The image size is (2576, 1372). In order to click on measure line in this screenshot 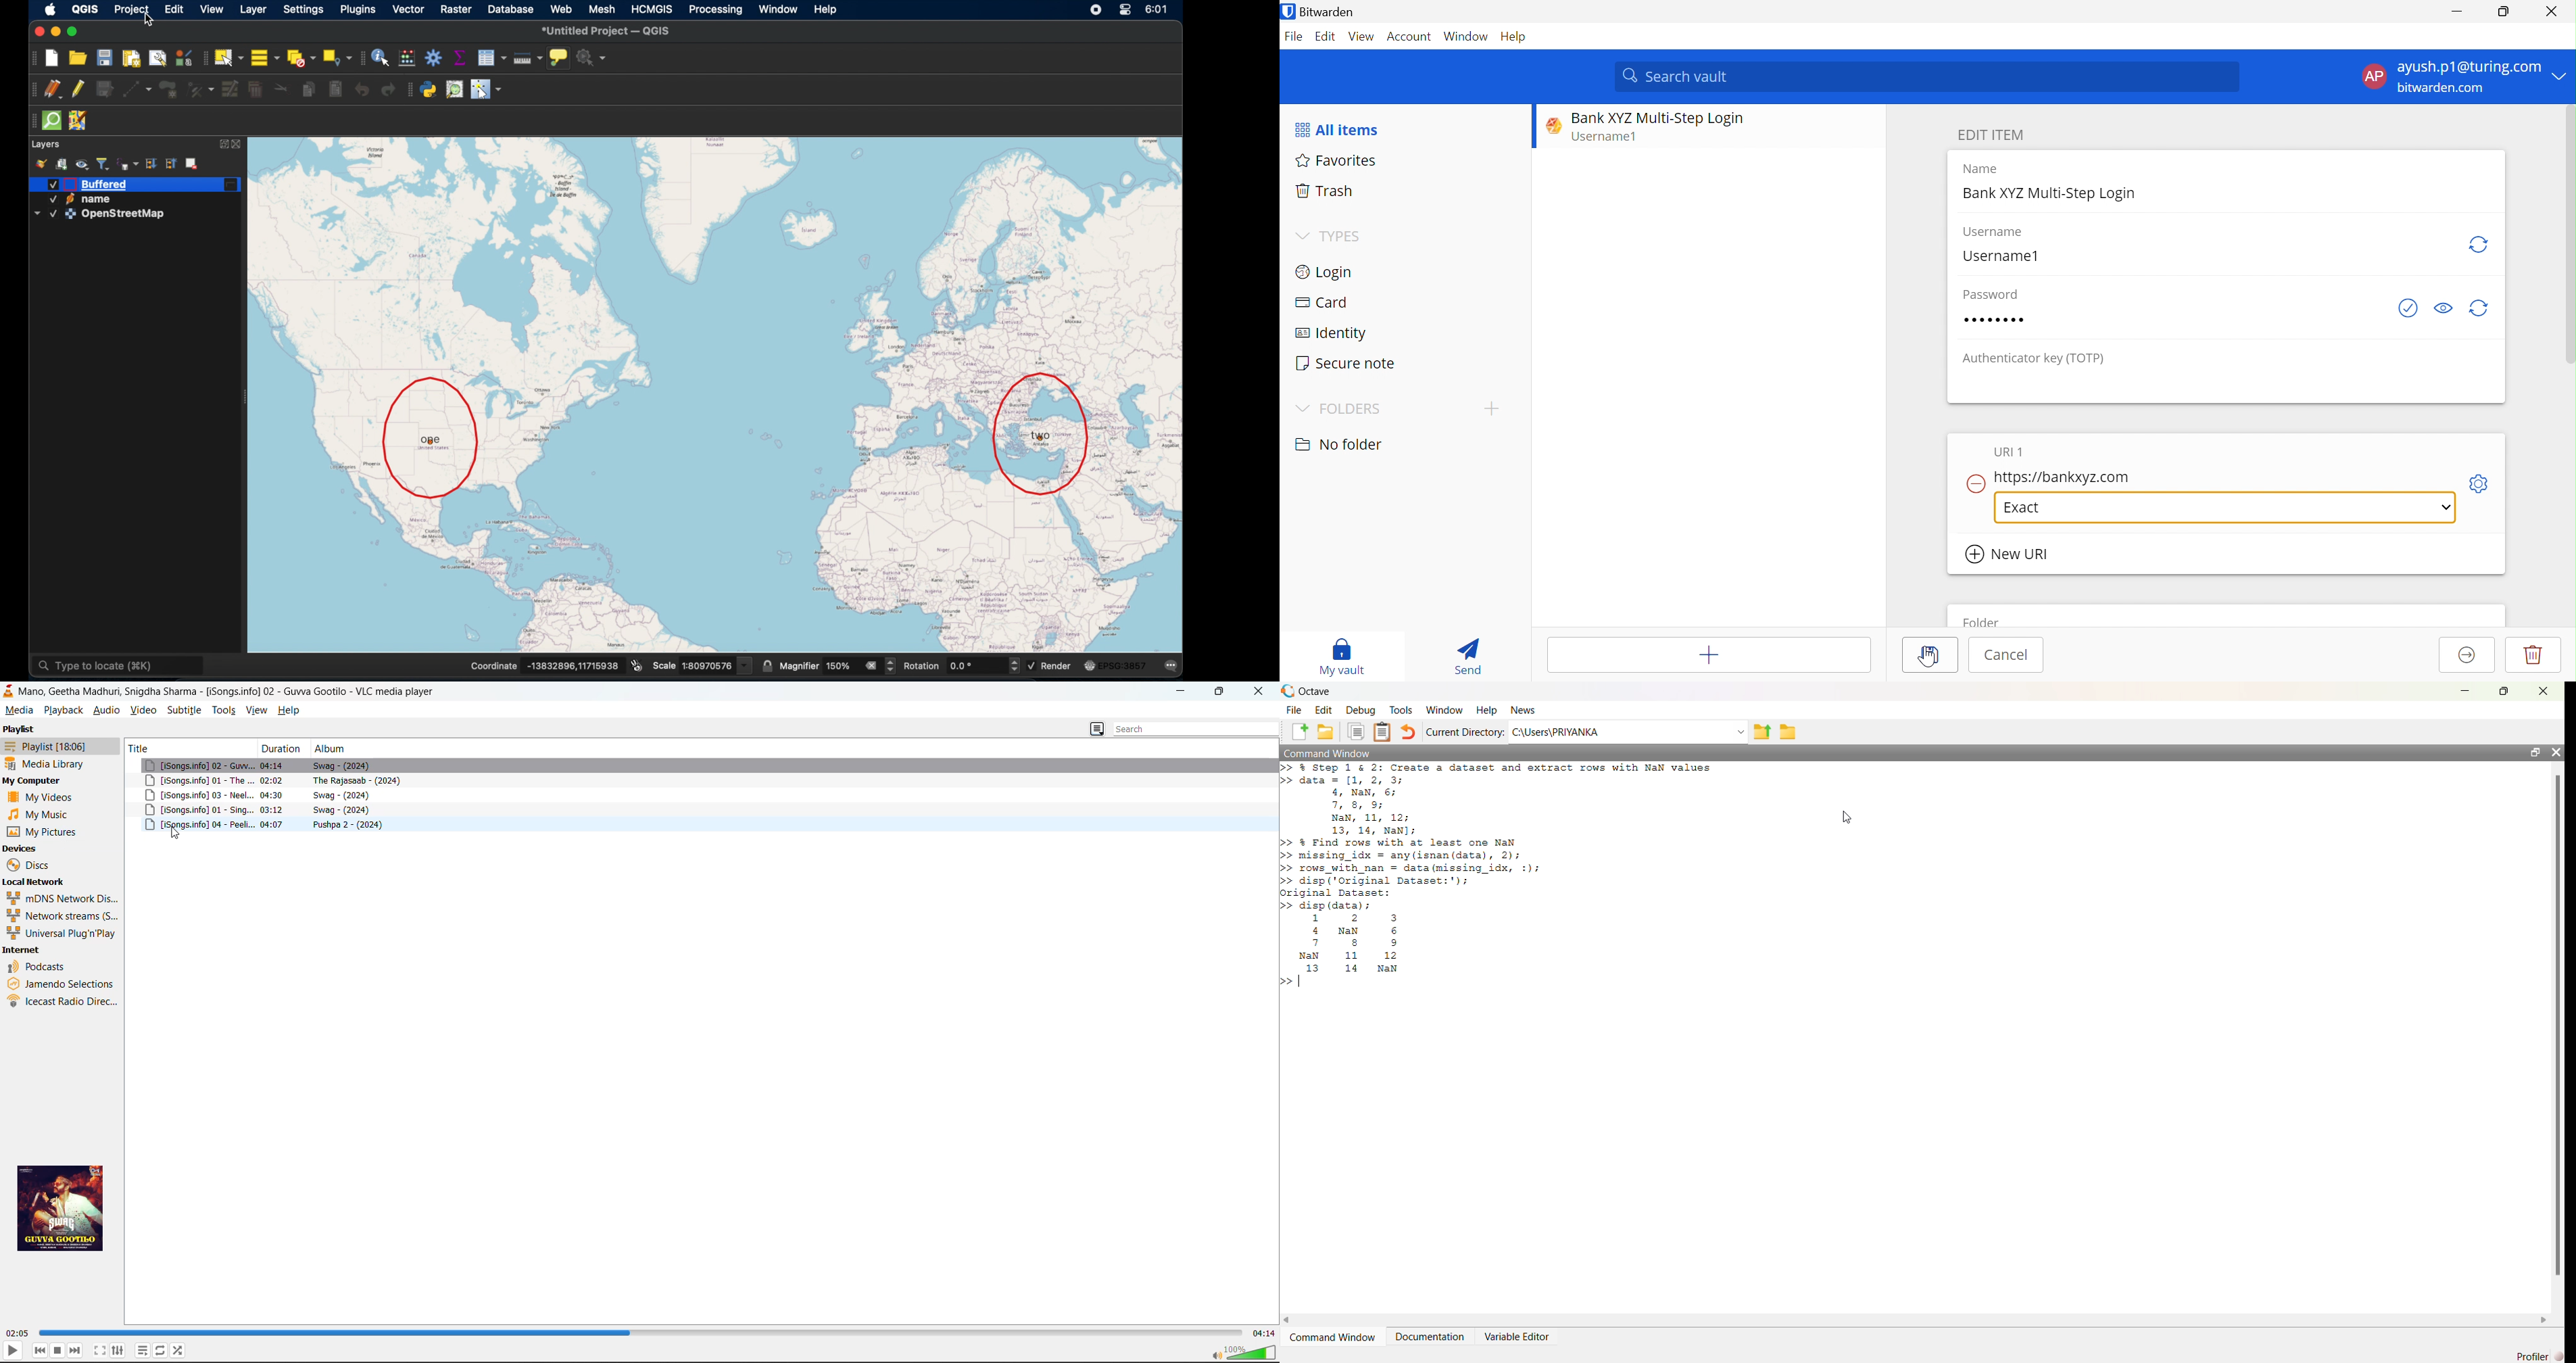, I will do `click(527, 57)`.